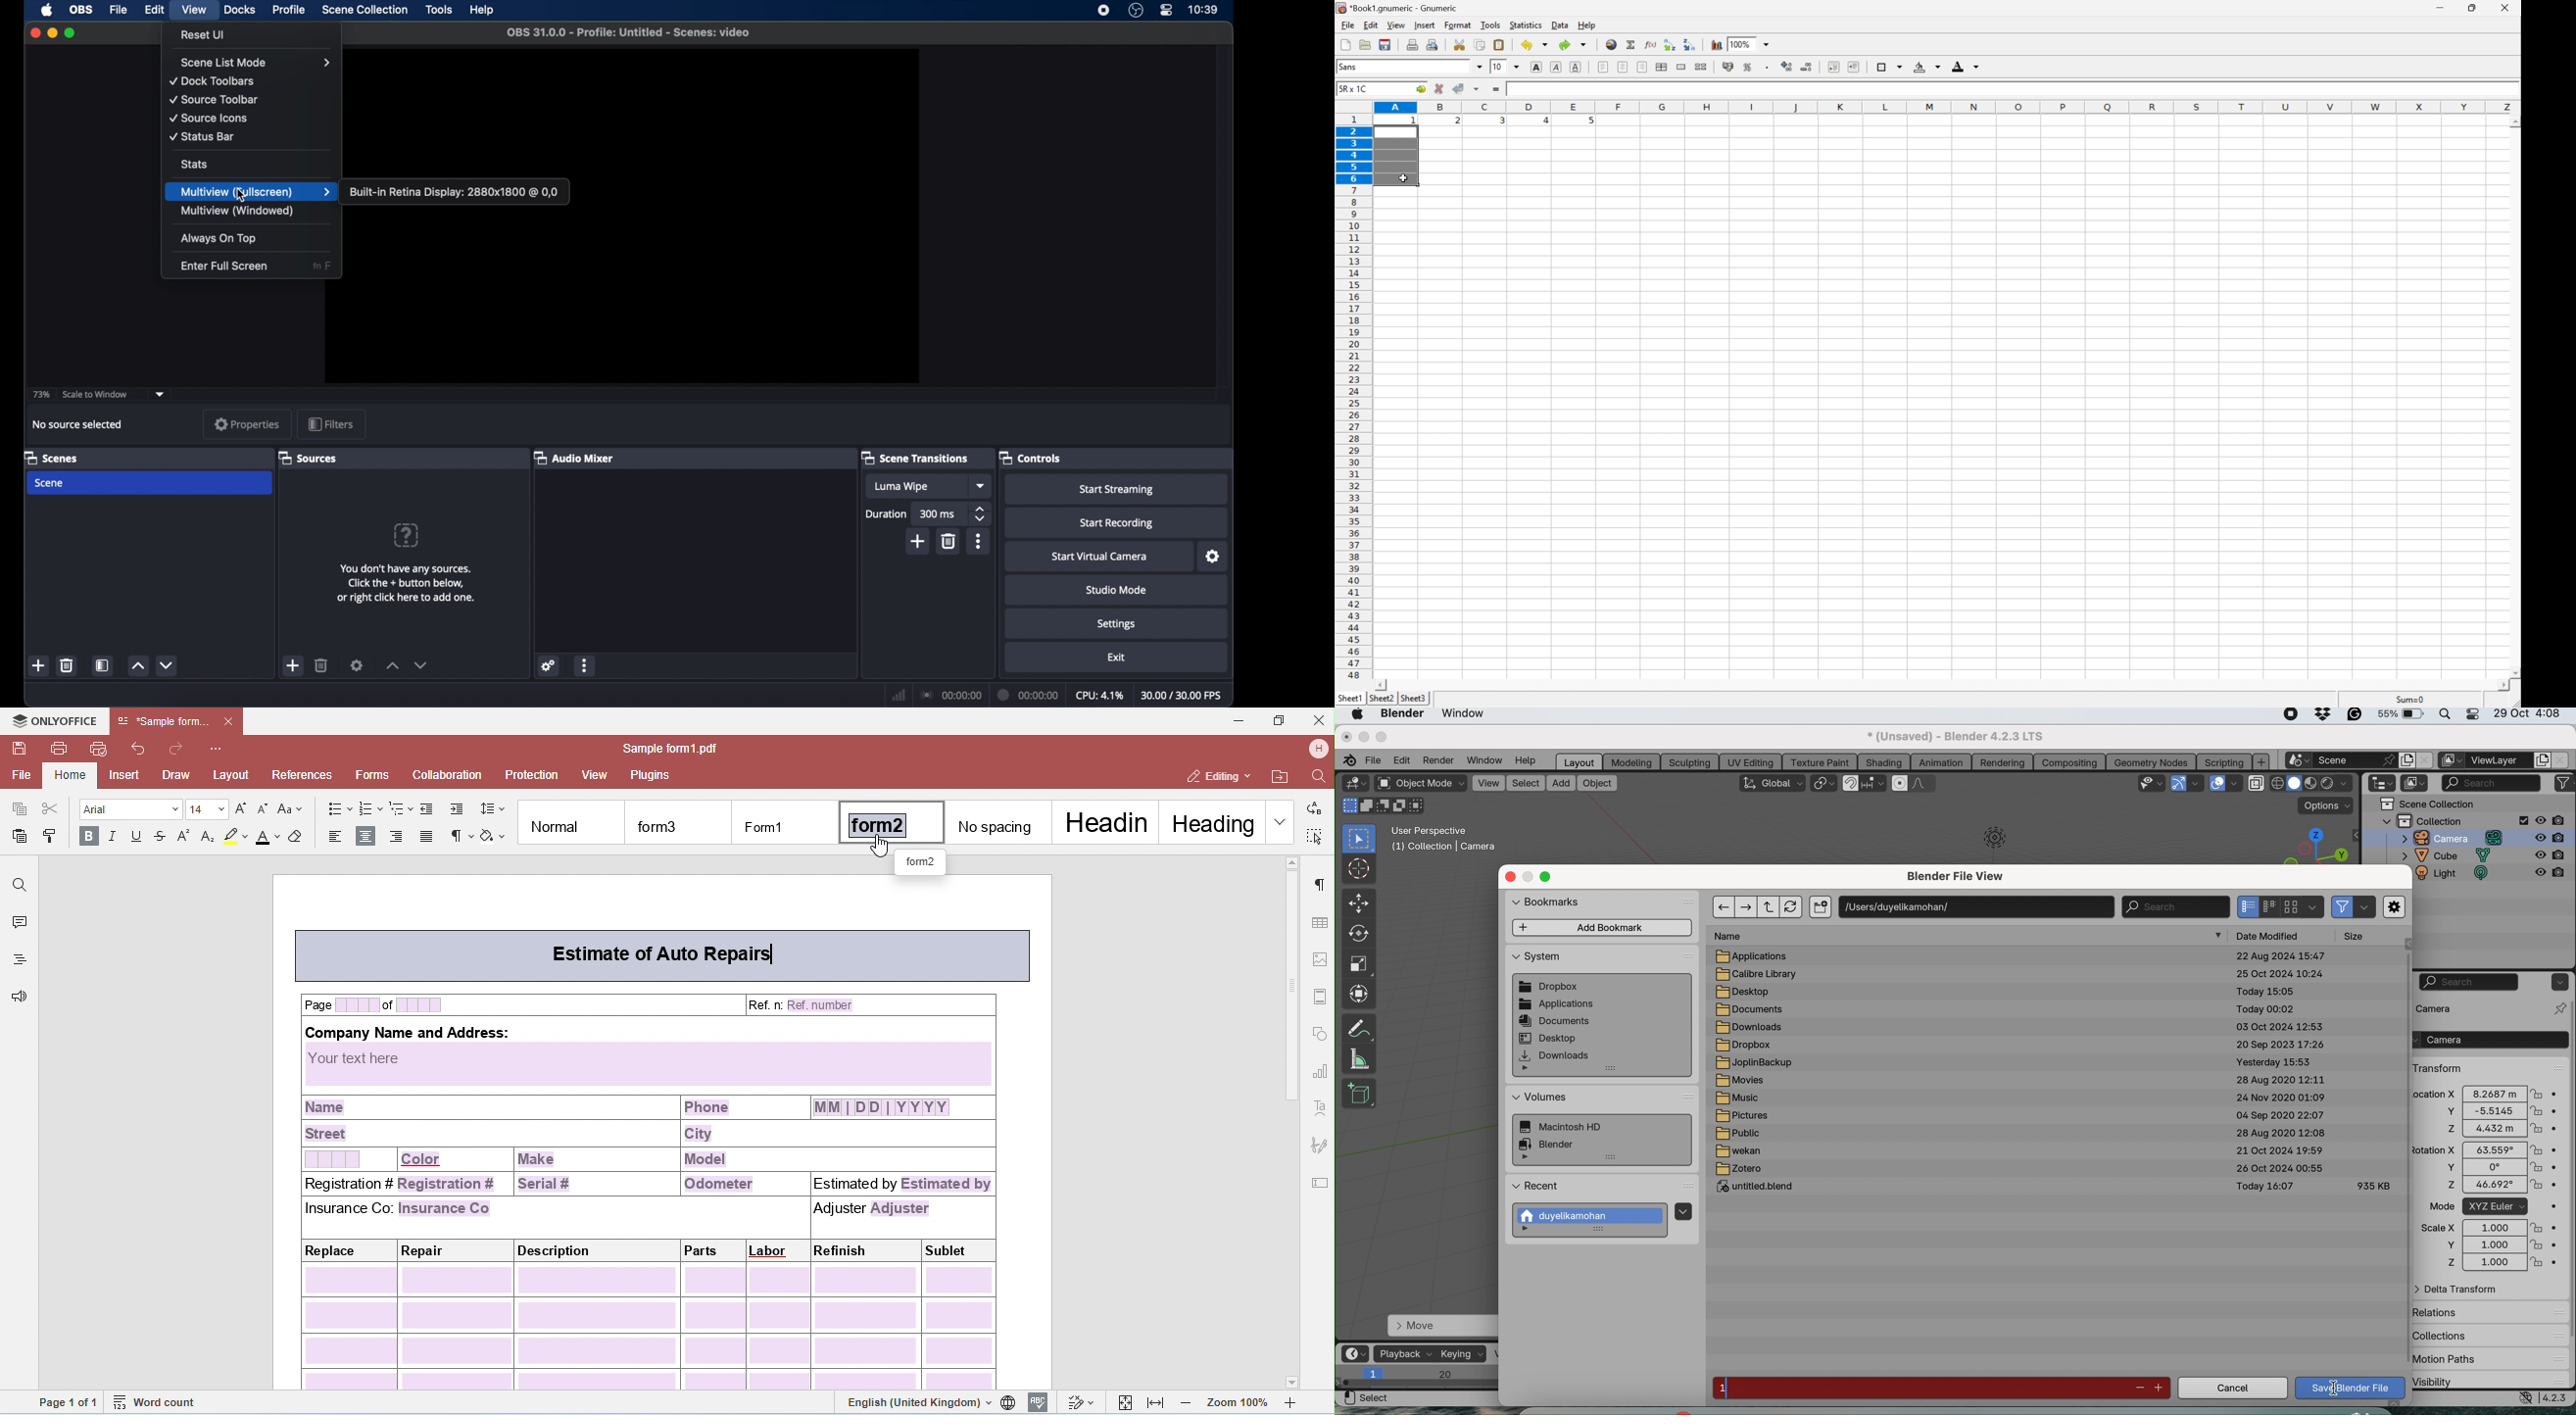  What do you see at coordinates (1499, 44) in the screenshot?
I see `paste` at bounding box center [1499, 44].